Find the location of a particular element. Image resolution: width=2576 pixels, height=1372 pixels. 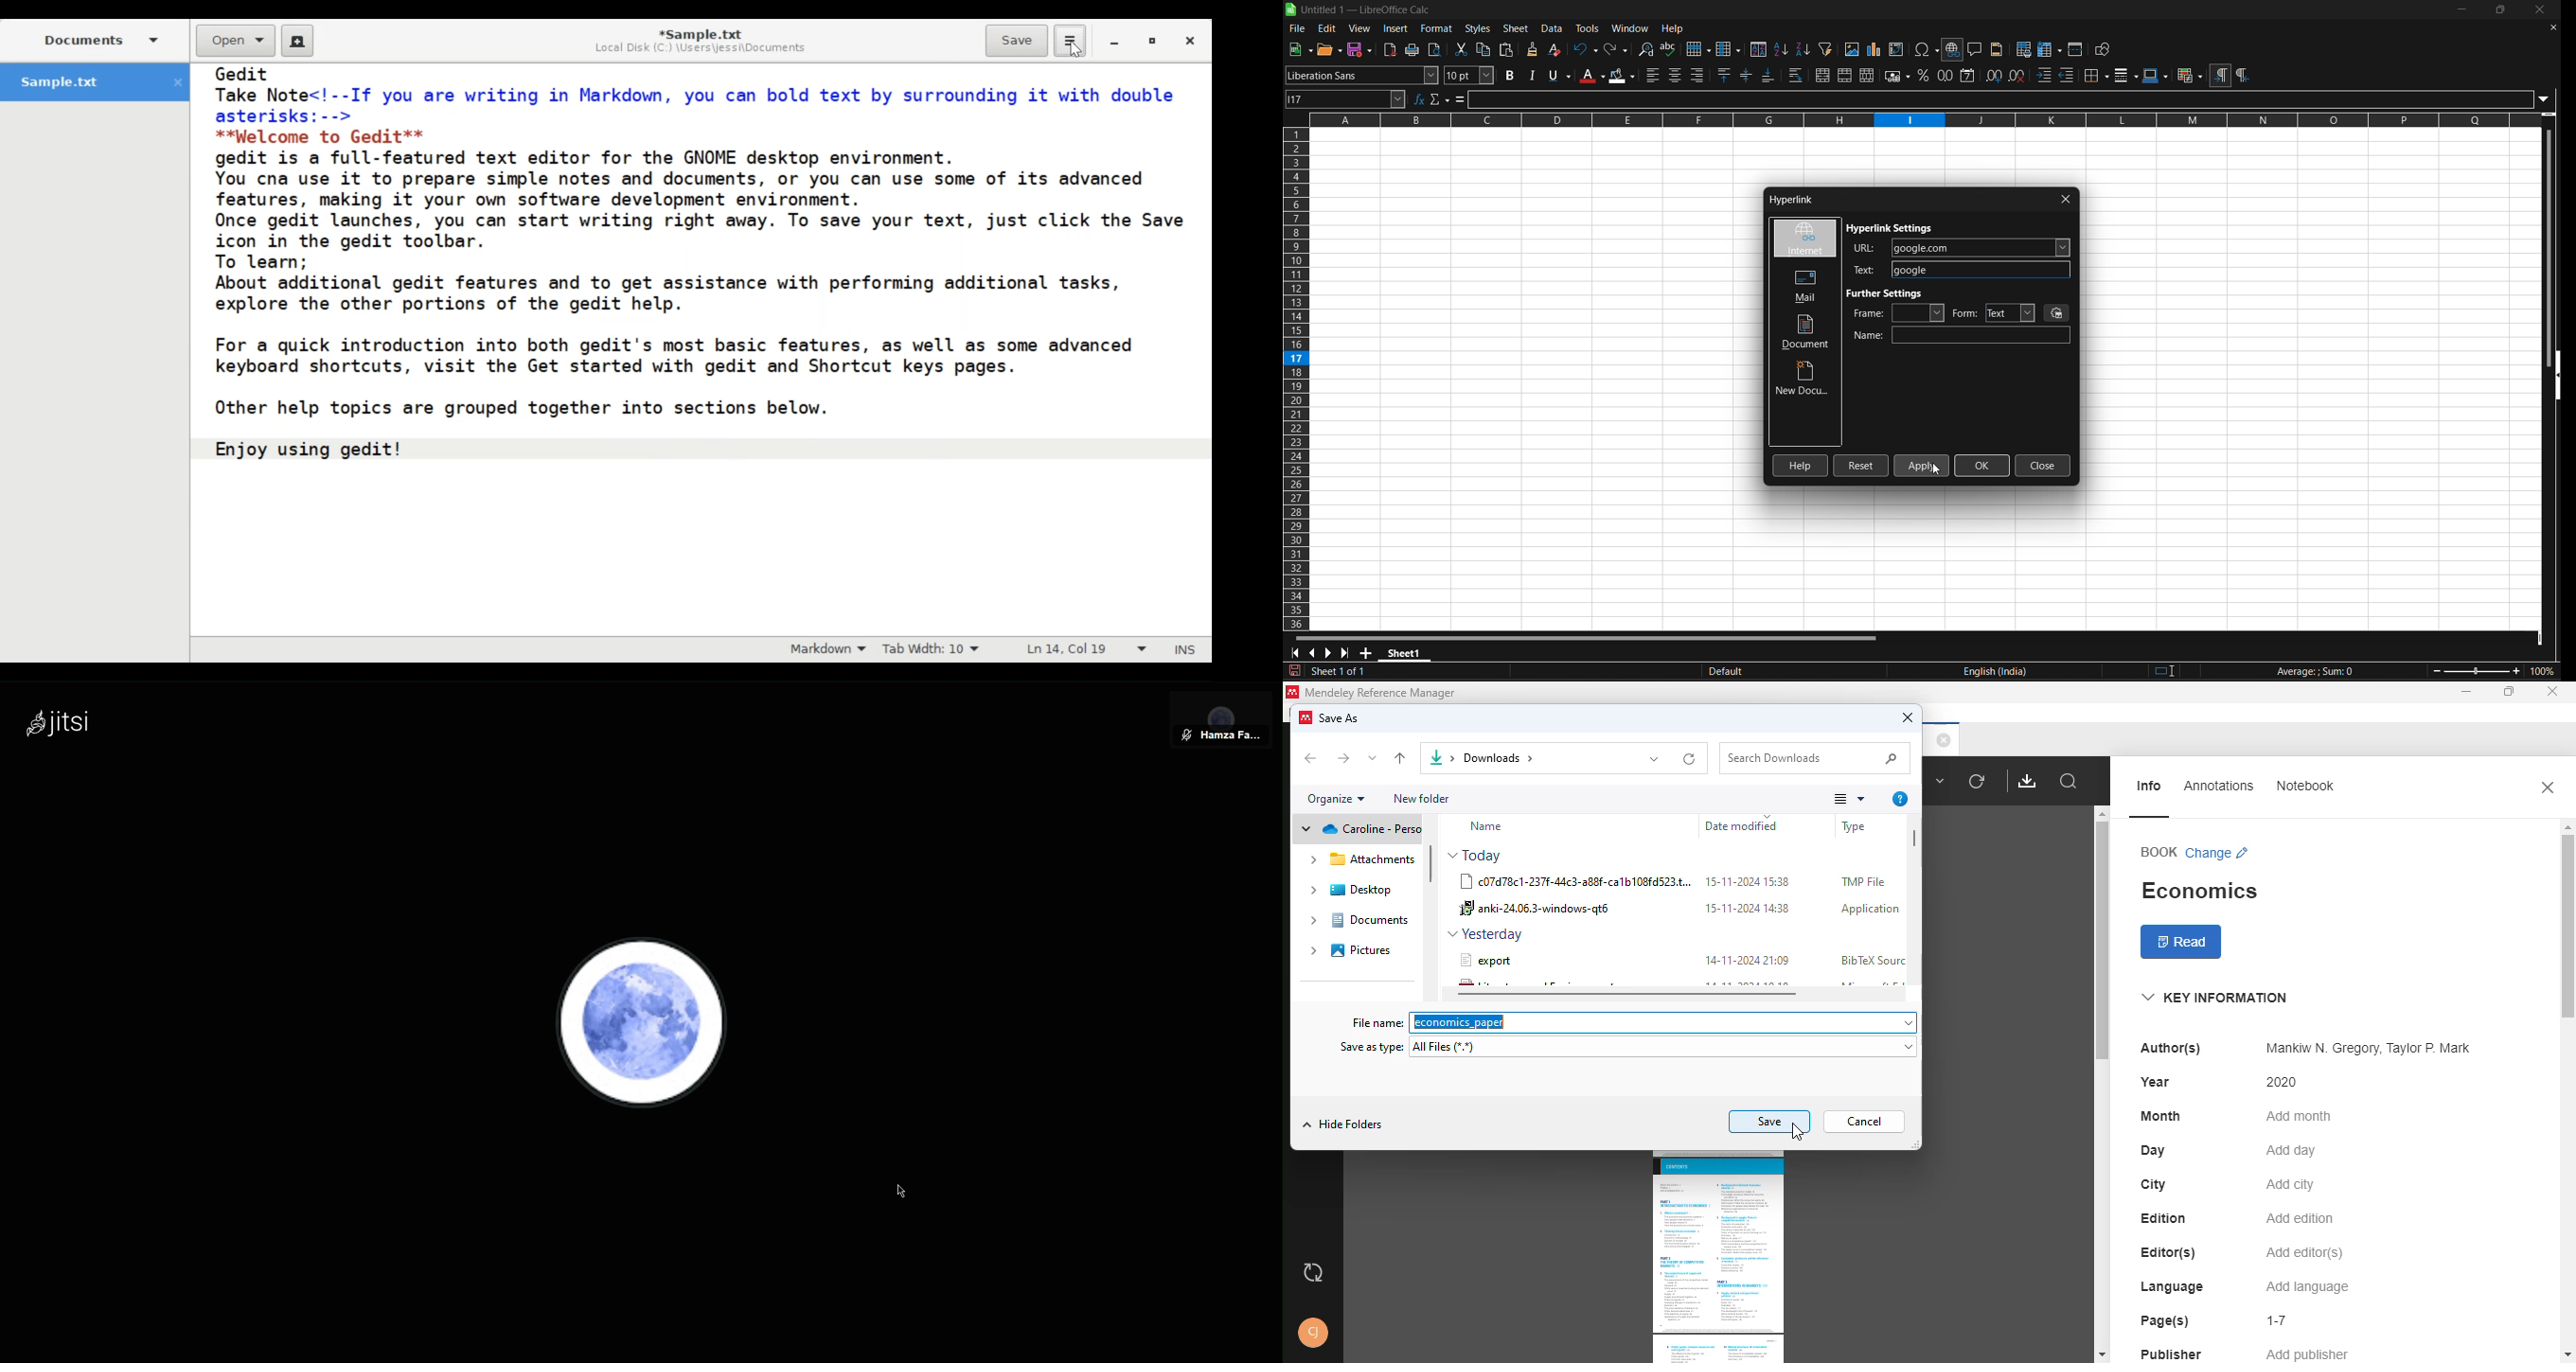

center vertically is located at coordinates (1747, 75).